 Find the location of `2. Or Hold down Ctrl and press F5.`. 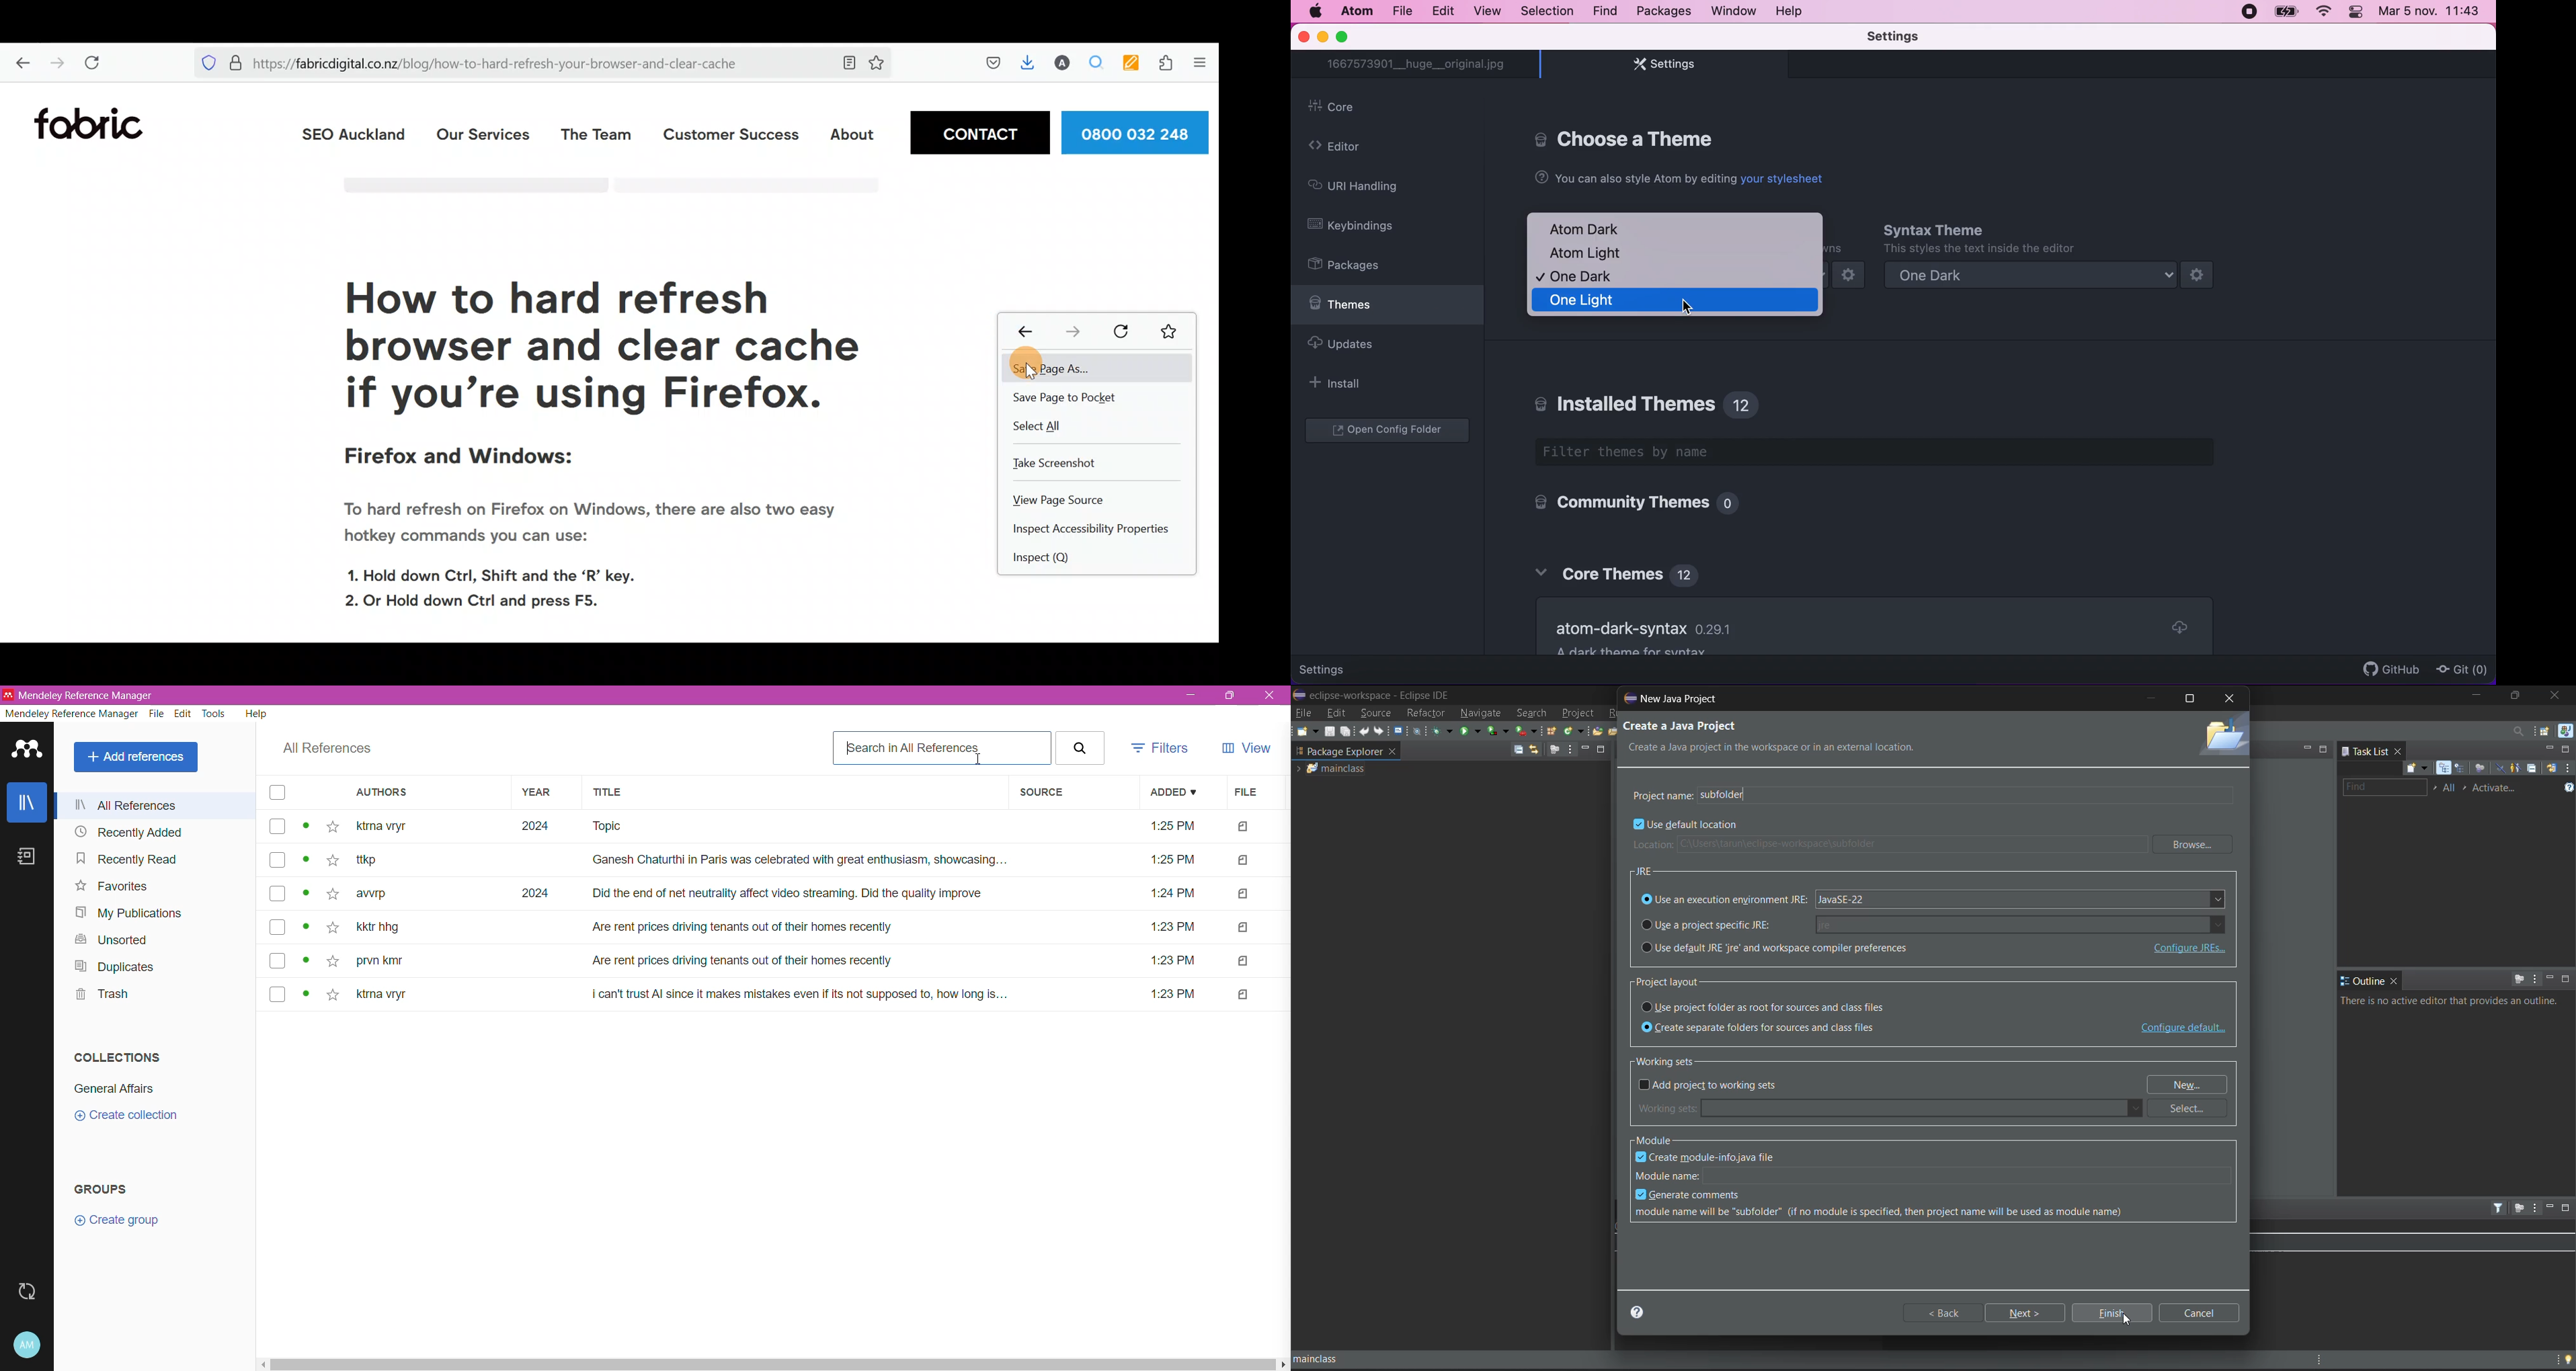

2. Or Hold down Ctrl and press F5. is located at coordinates (480, 600).